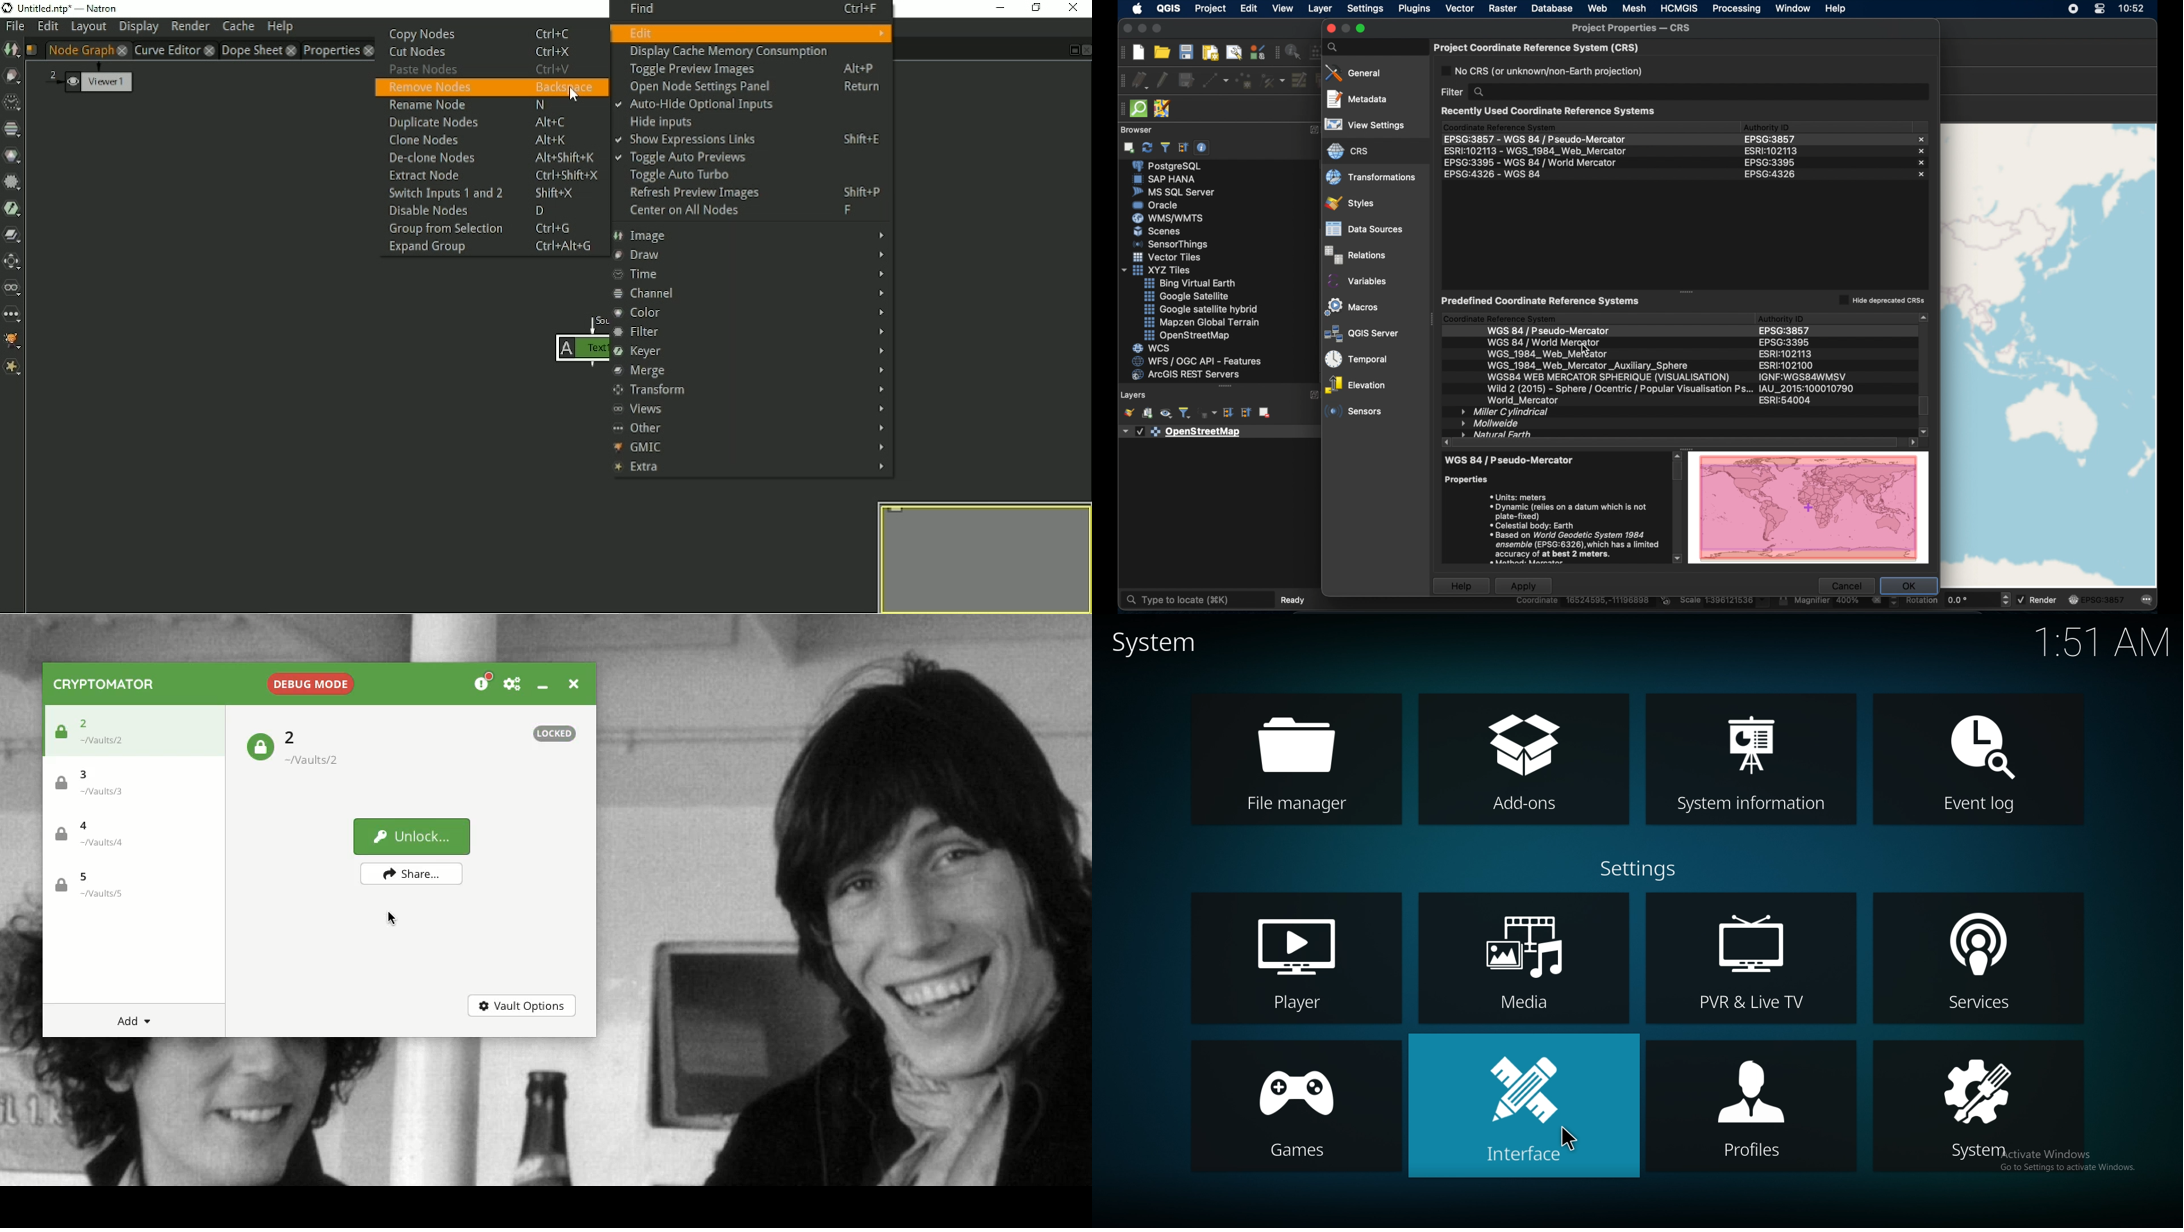  I want to click on media, so click(1525, 960).